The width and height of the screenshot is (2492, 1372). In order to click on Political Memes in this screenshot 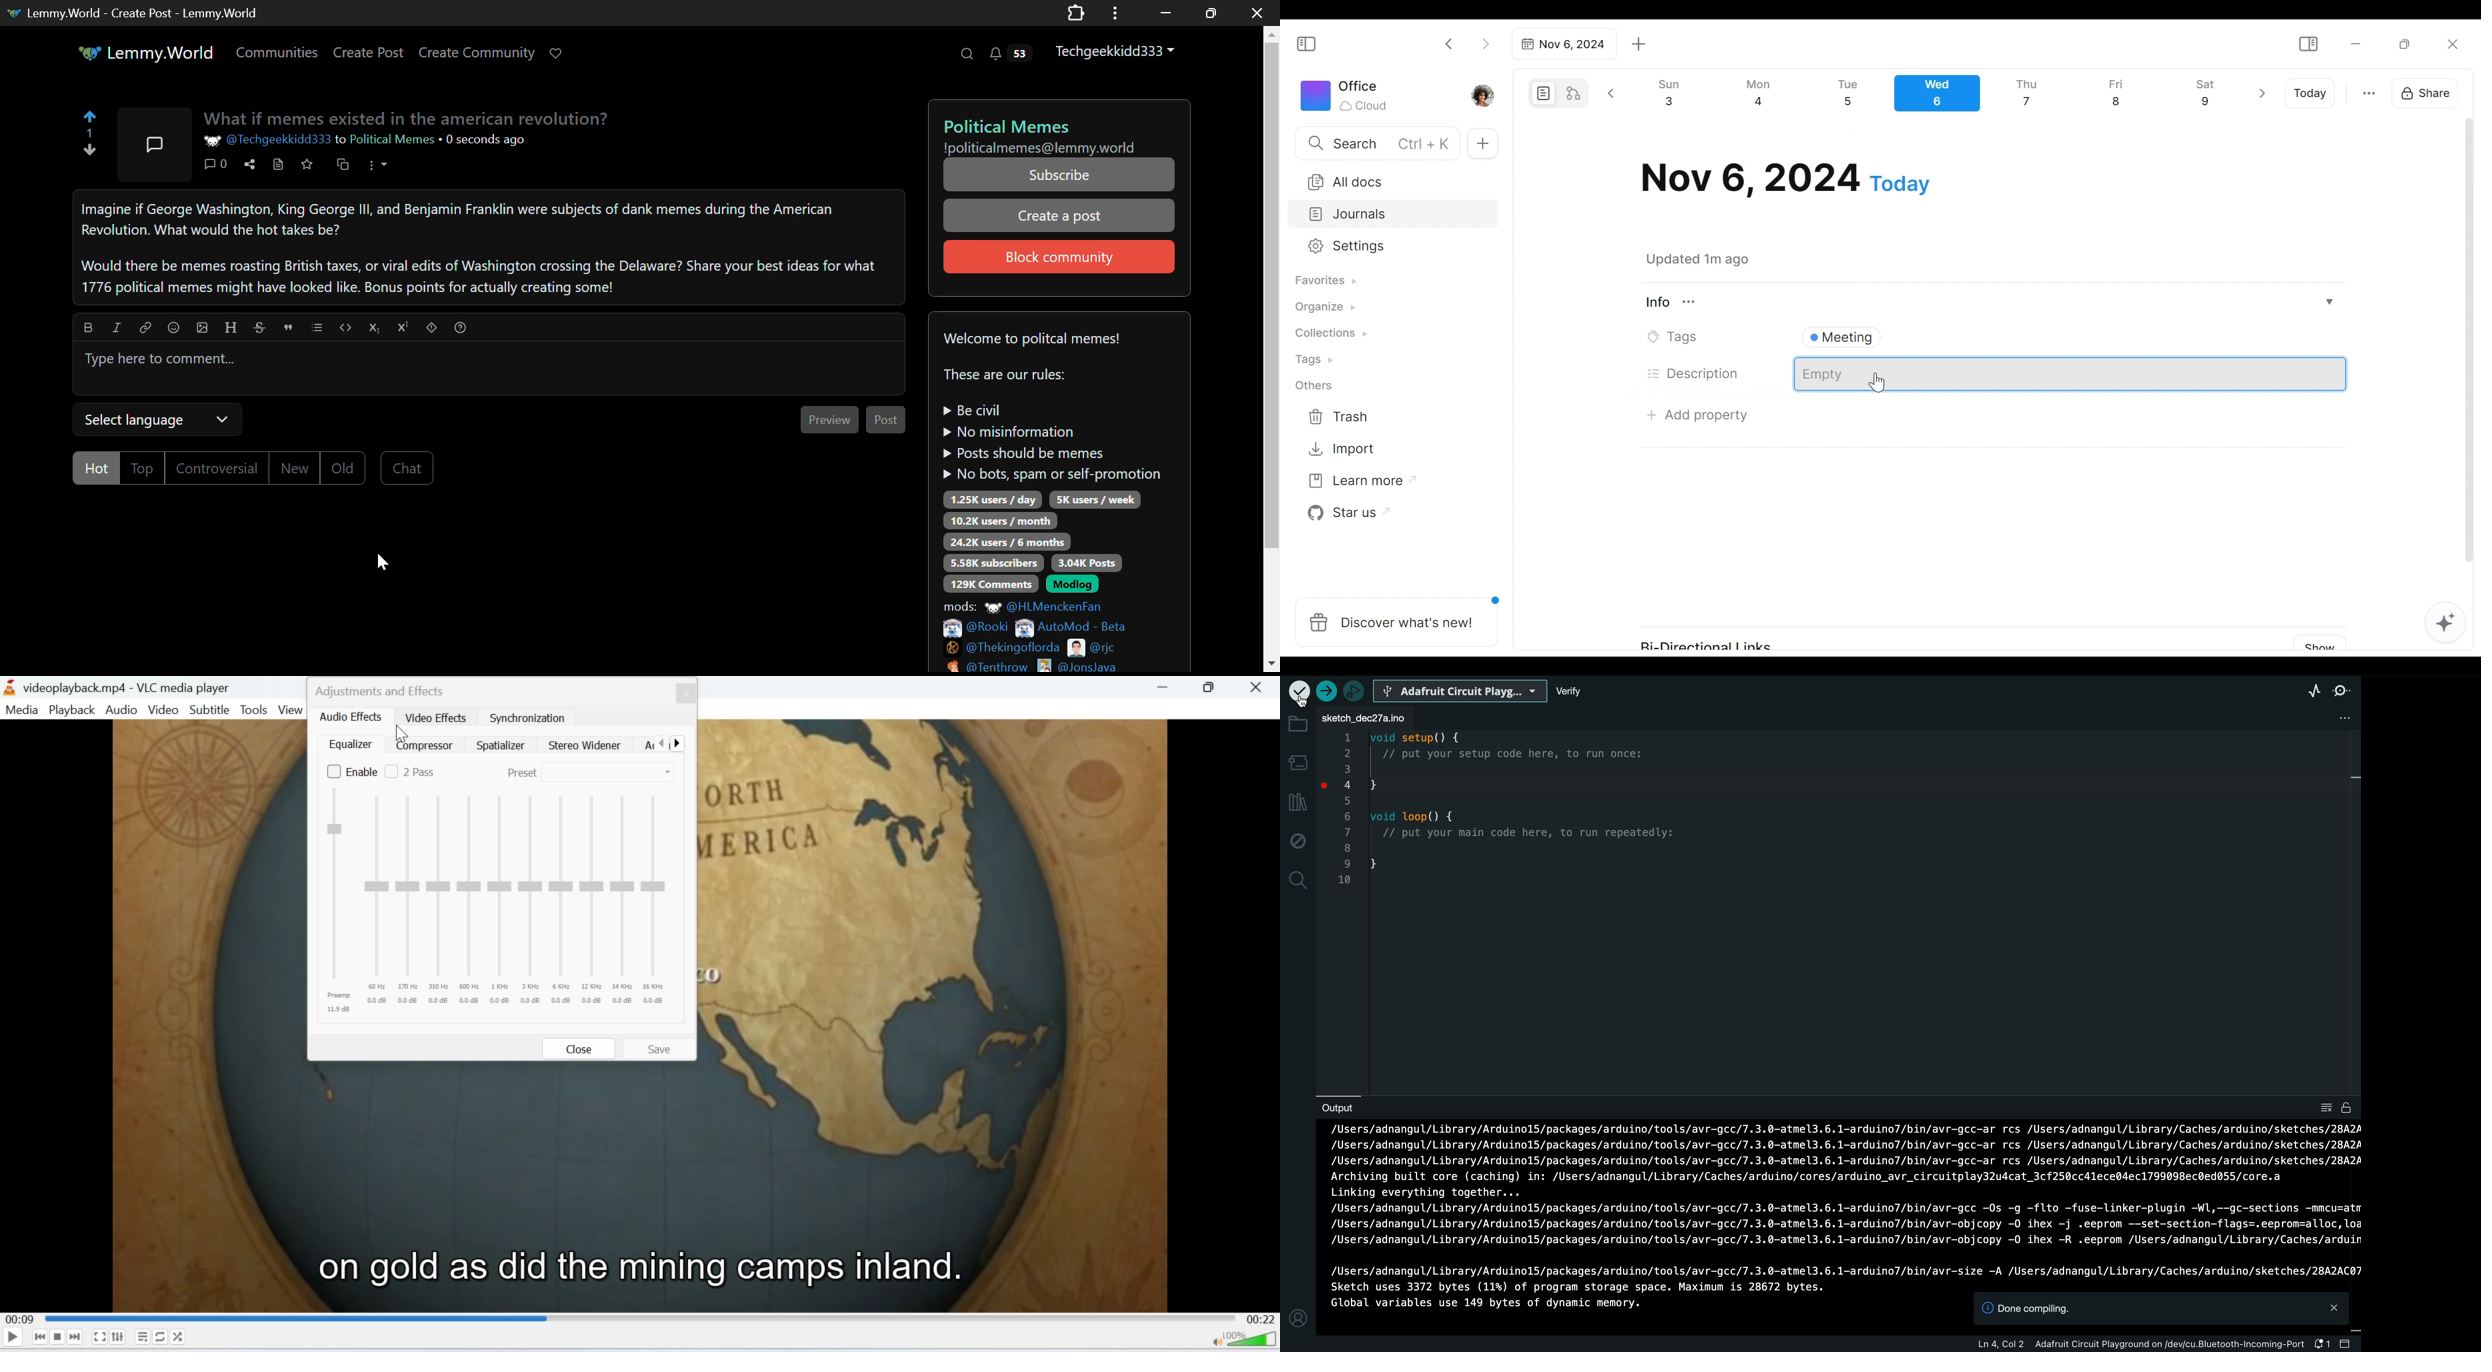, I will do `click(391, 140)`.